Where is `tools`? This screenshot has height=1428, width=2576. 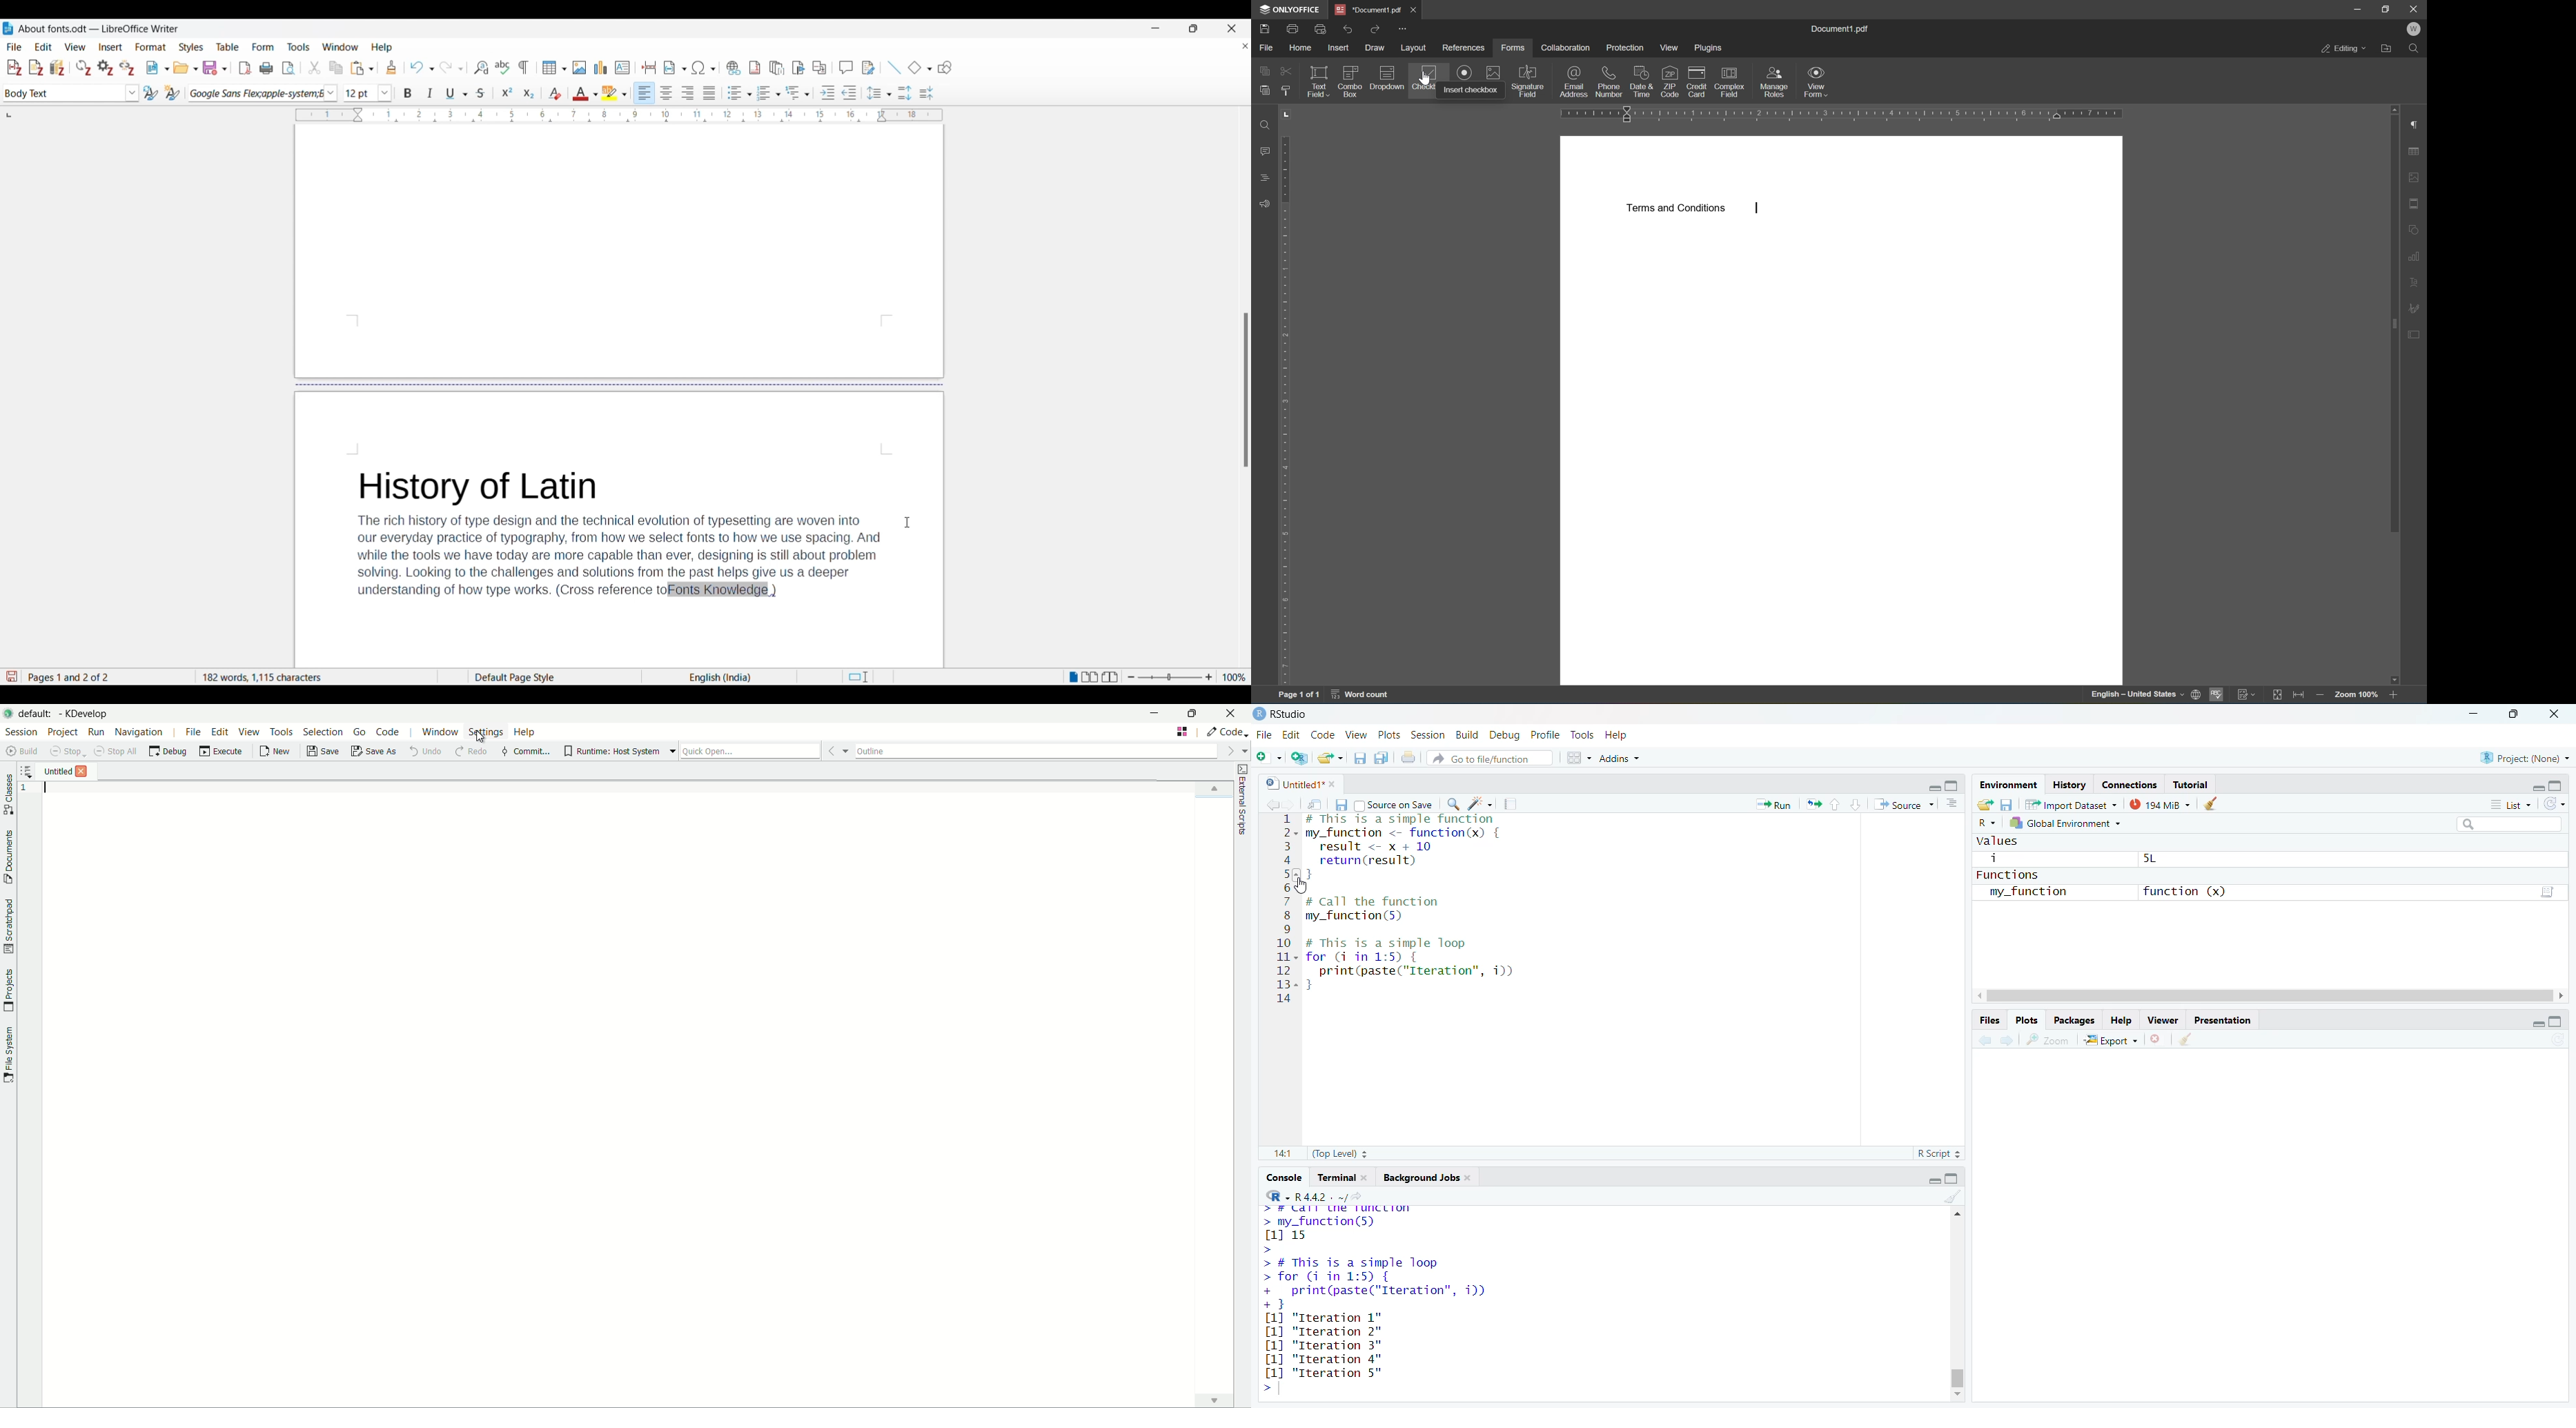
tools is located at coordinates (1584, 734).